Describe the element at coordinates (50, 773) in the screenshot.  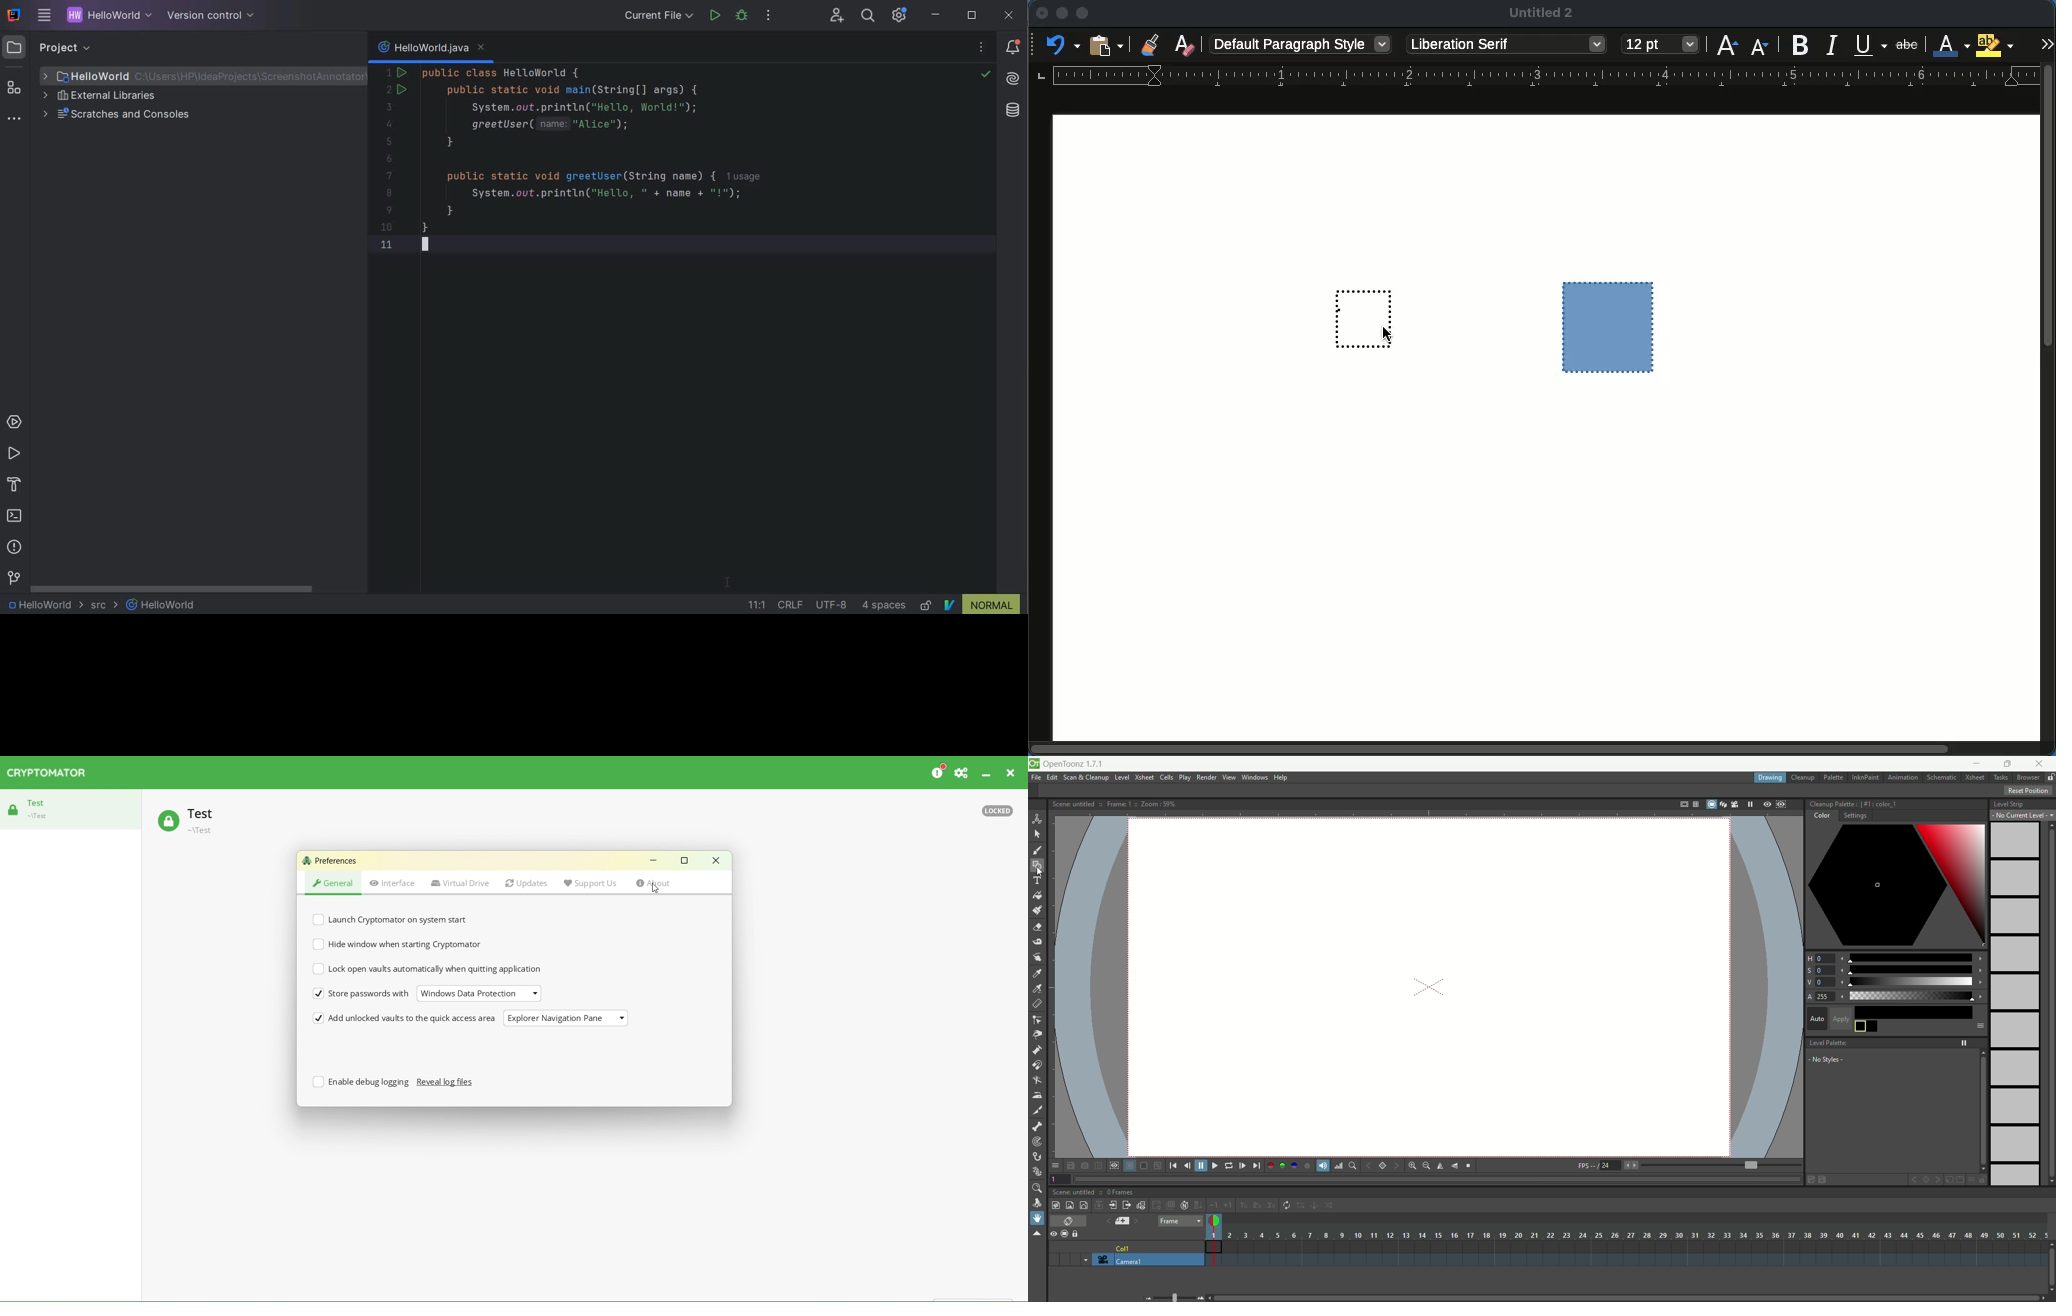
I see `CRYPTOMATOR` at that location.